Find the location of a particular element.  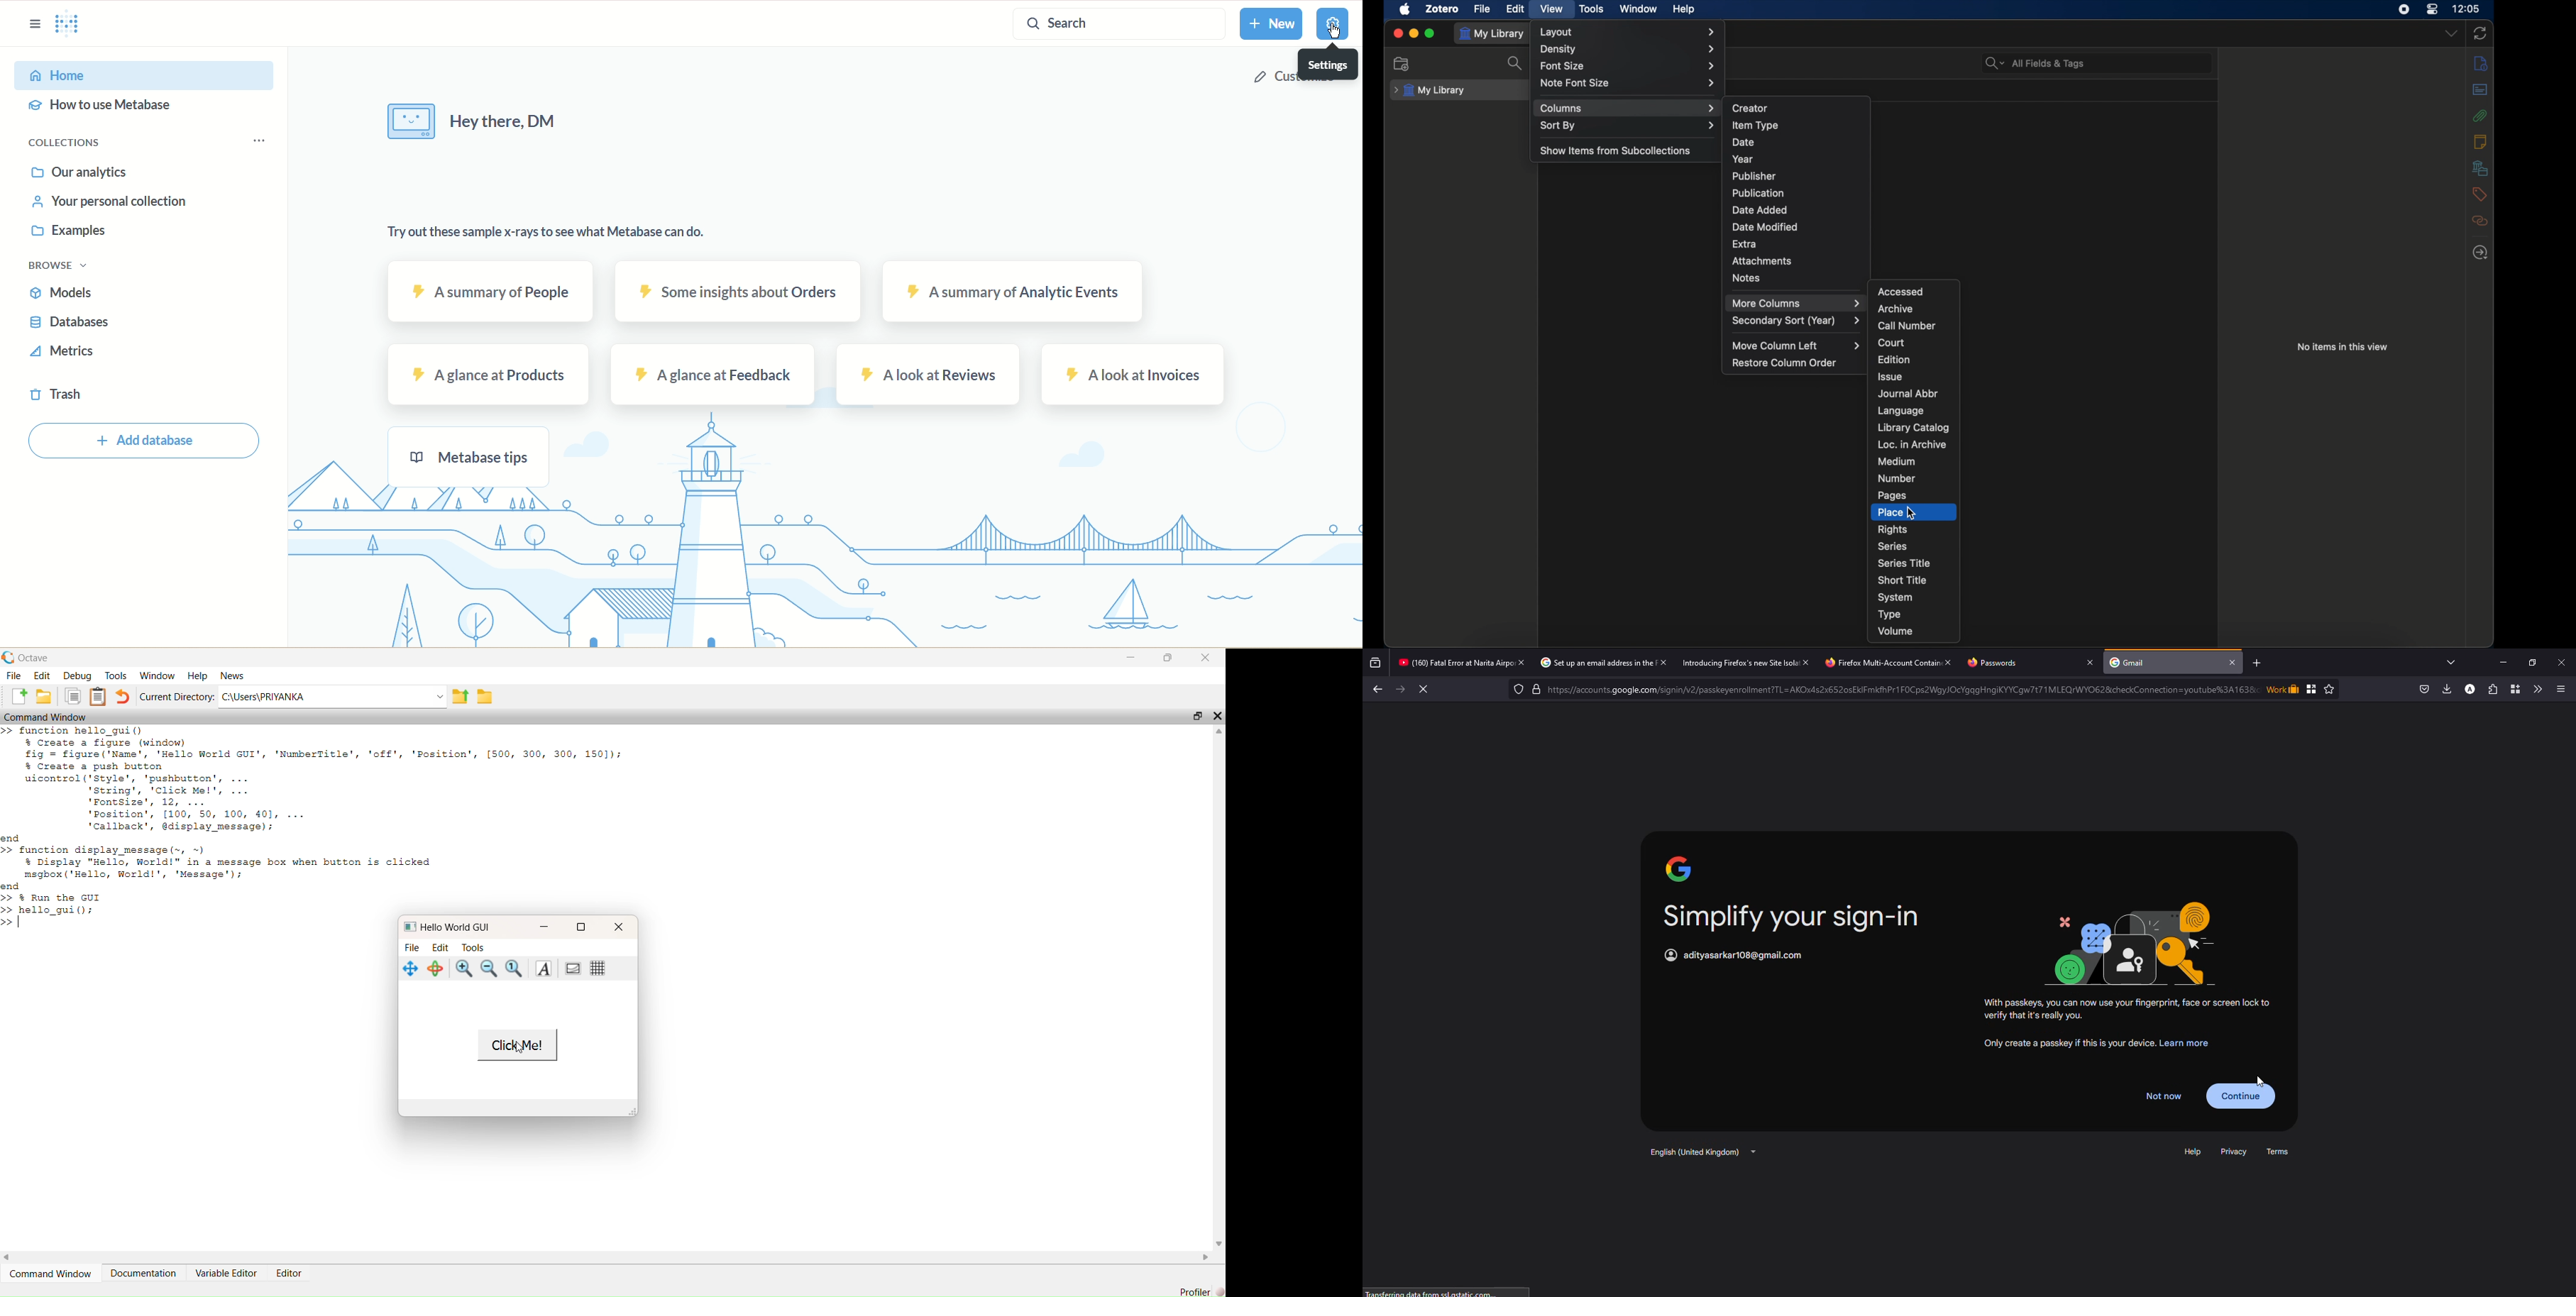

Our analytics is located at coordinates (89, 169).